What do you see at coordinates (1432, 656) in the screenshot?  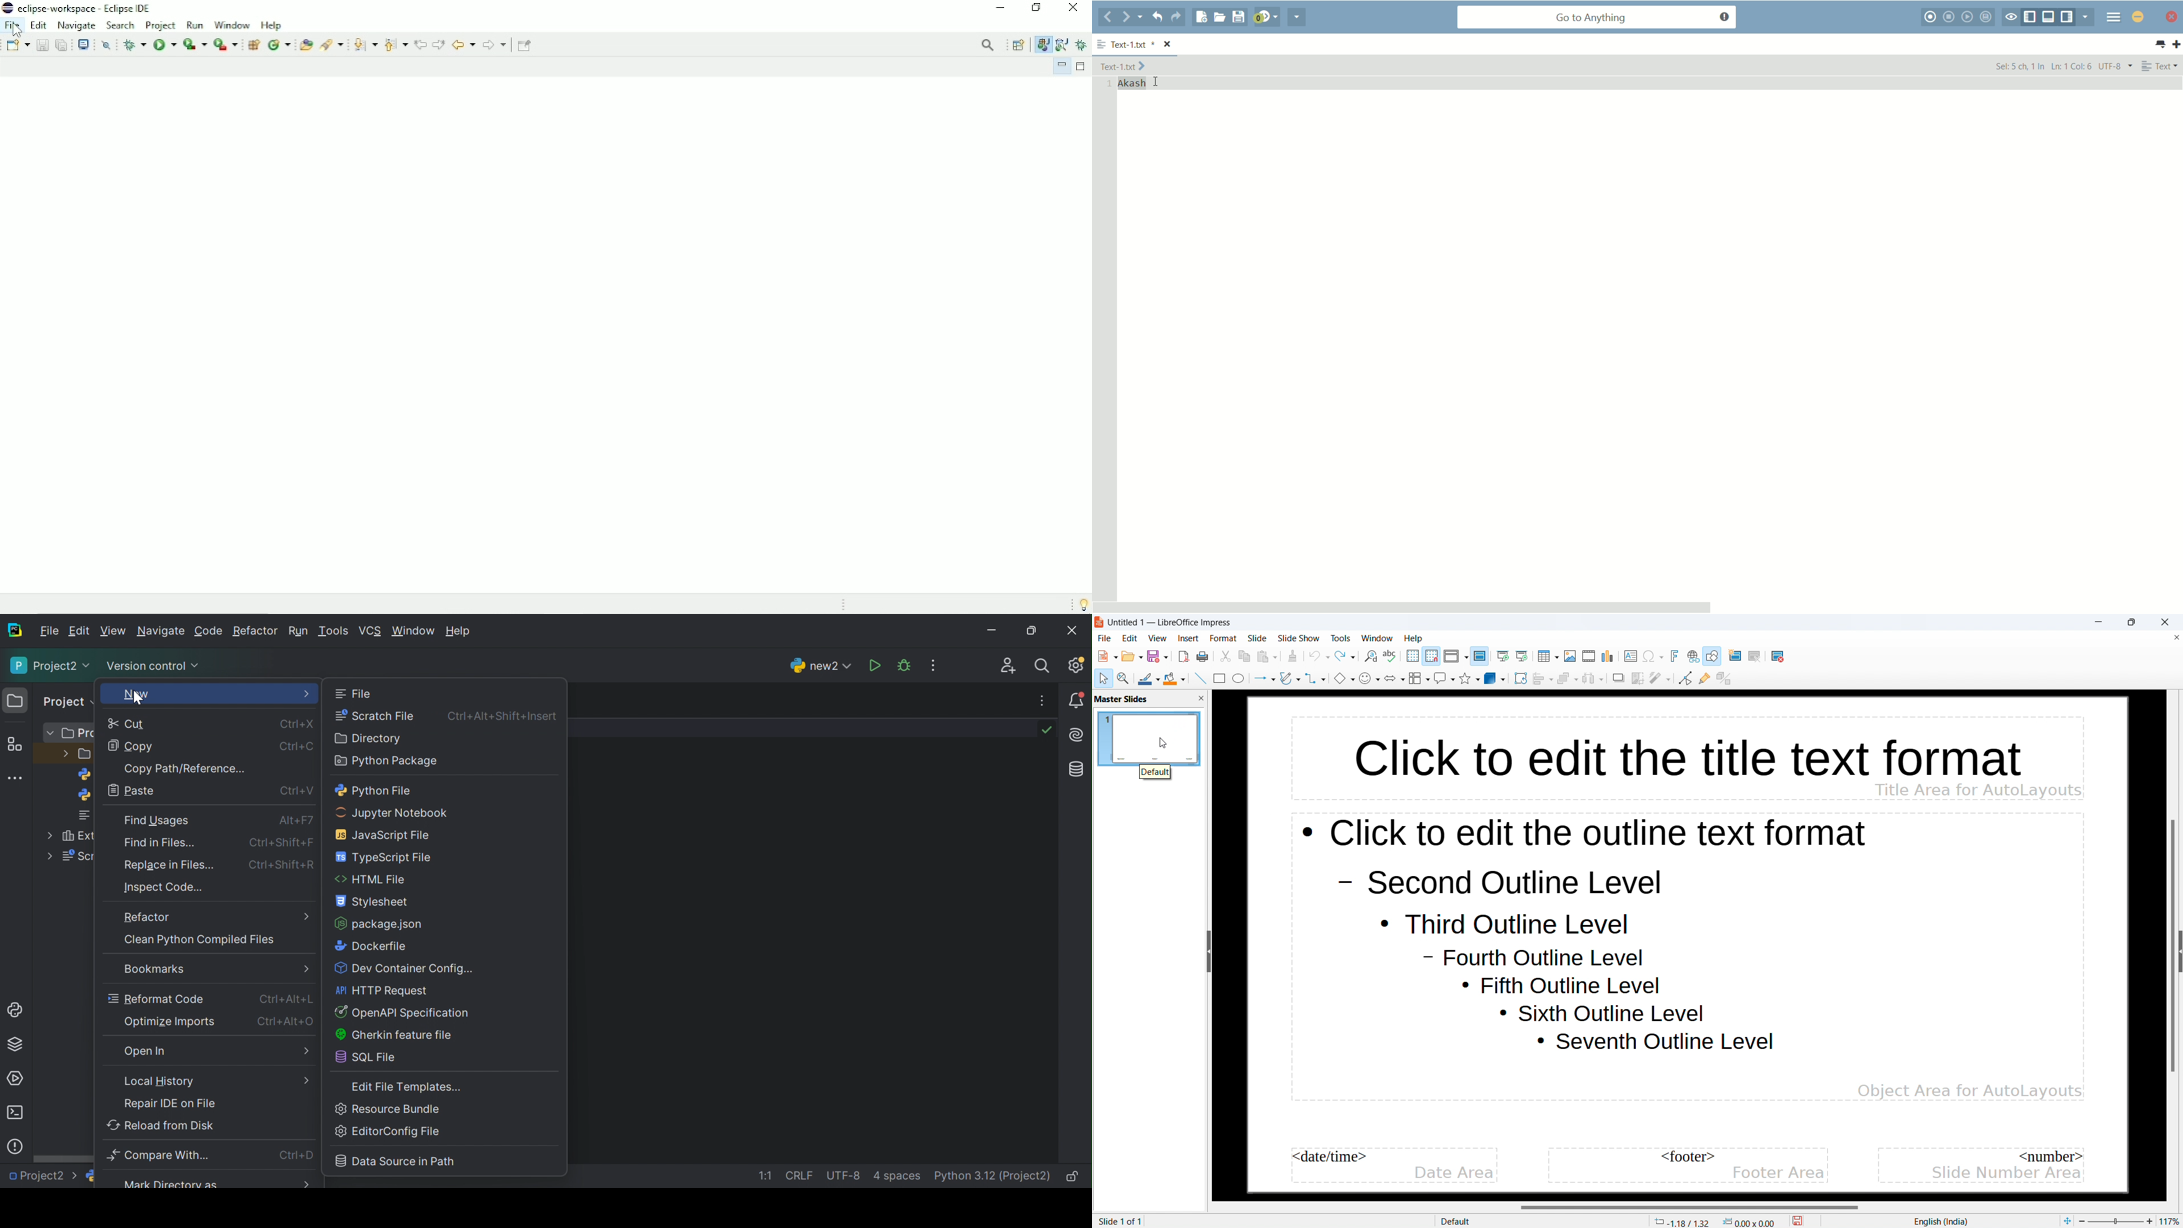 I see `snap to grid` at bounding box center [1432, 656].